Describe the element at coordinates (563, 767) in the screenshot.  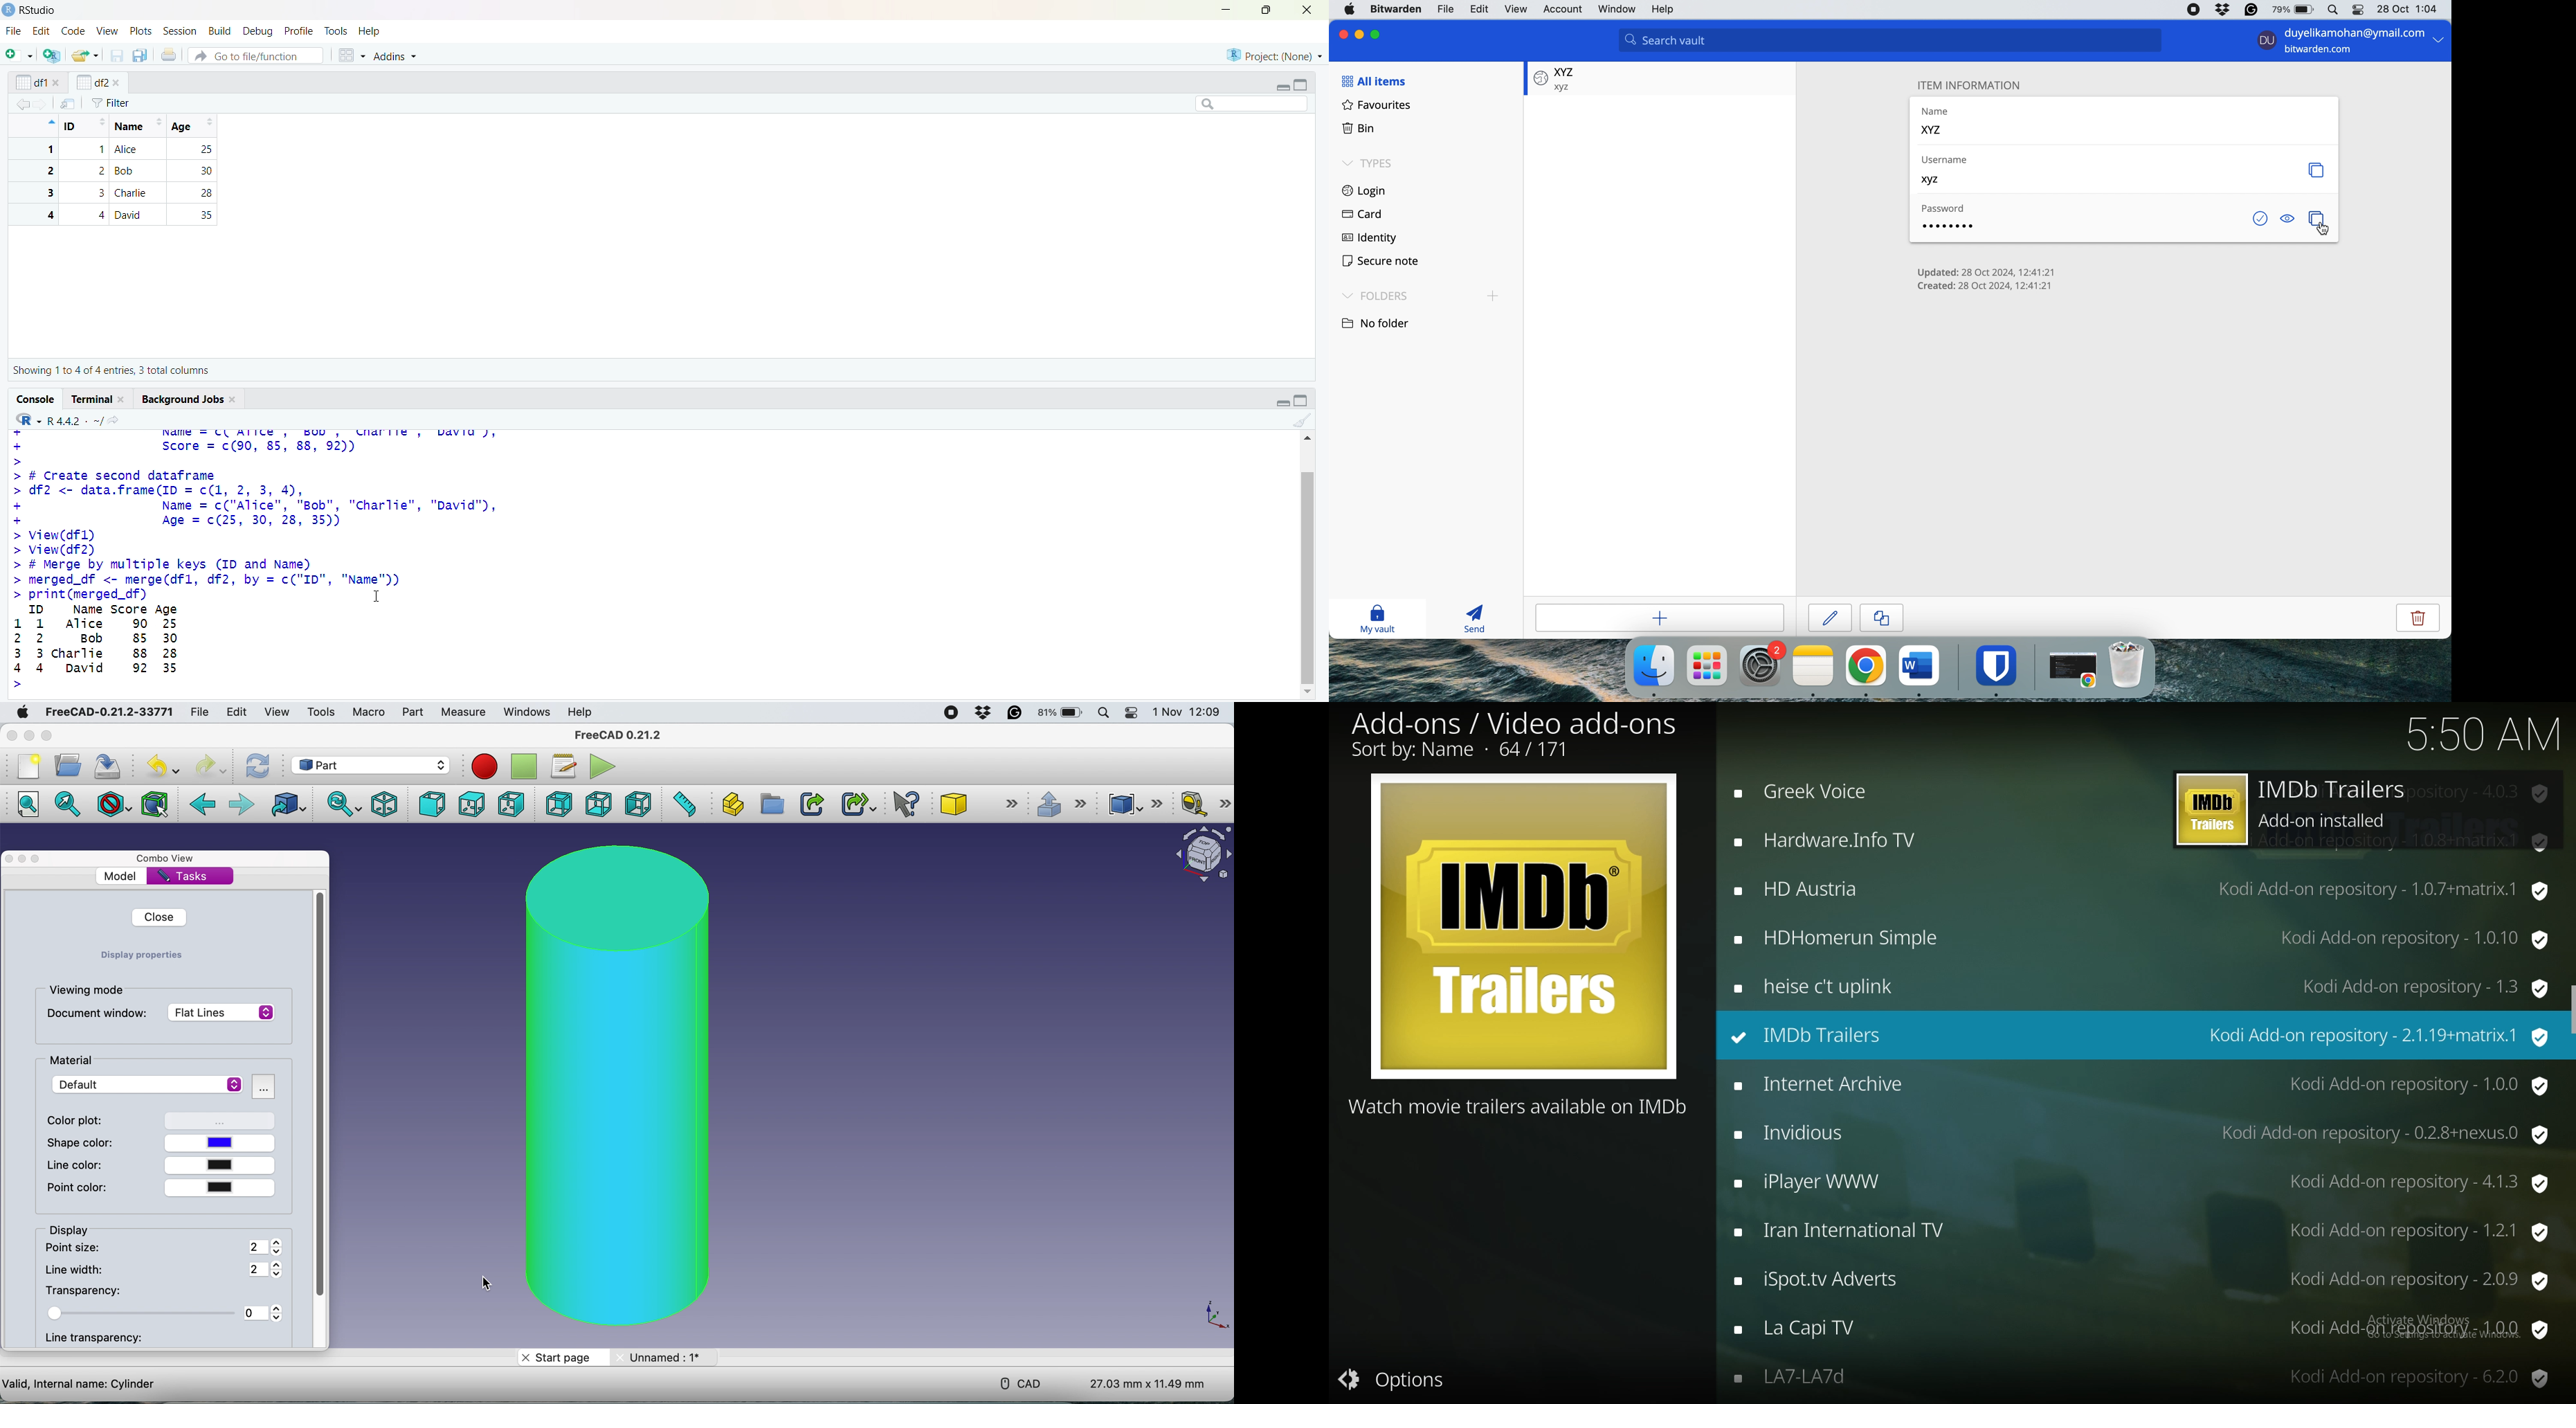
I see `macros` at that location.